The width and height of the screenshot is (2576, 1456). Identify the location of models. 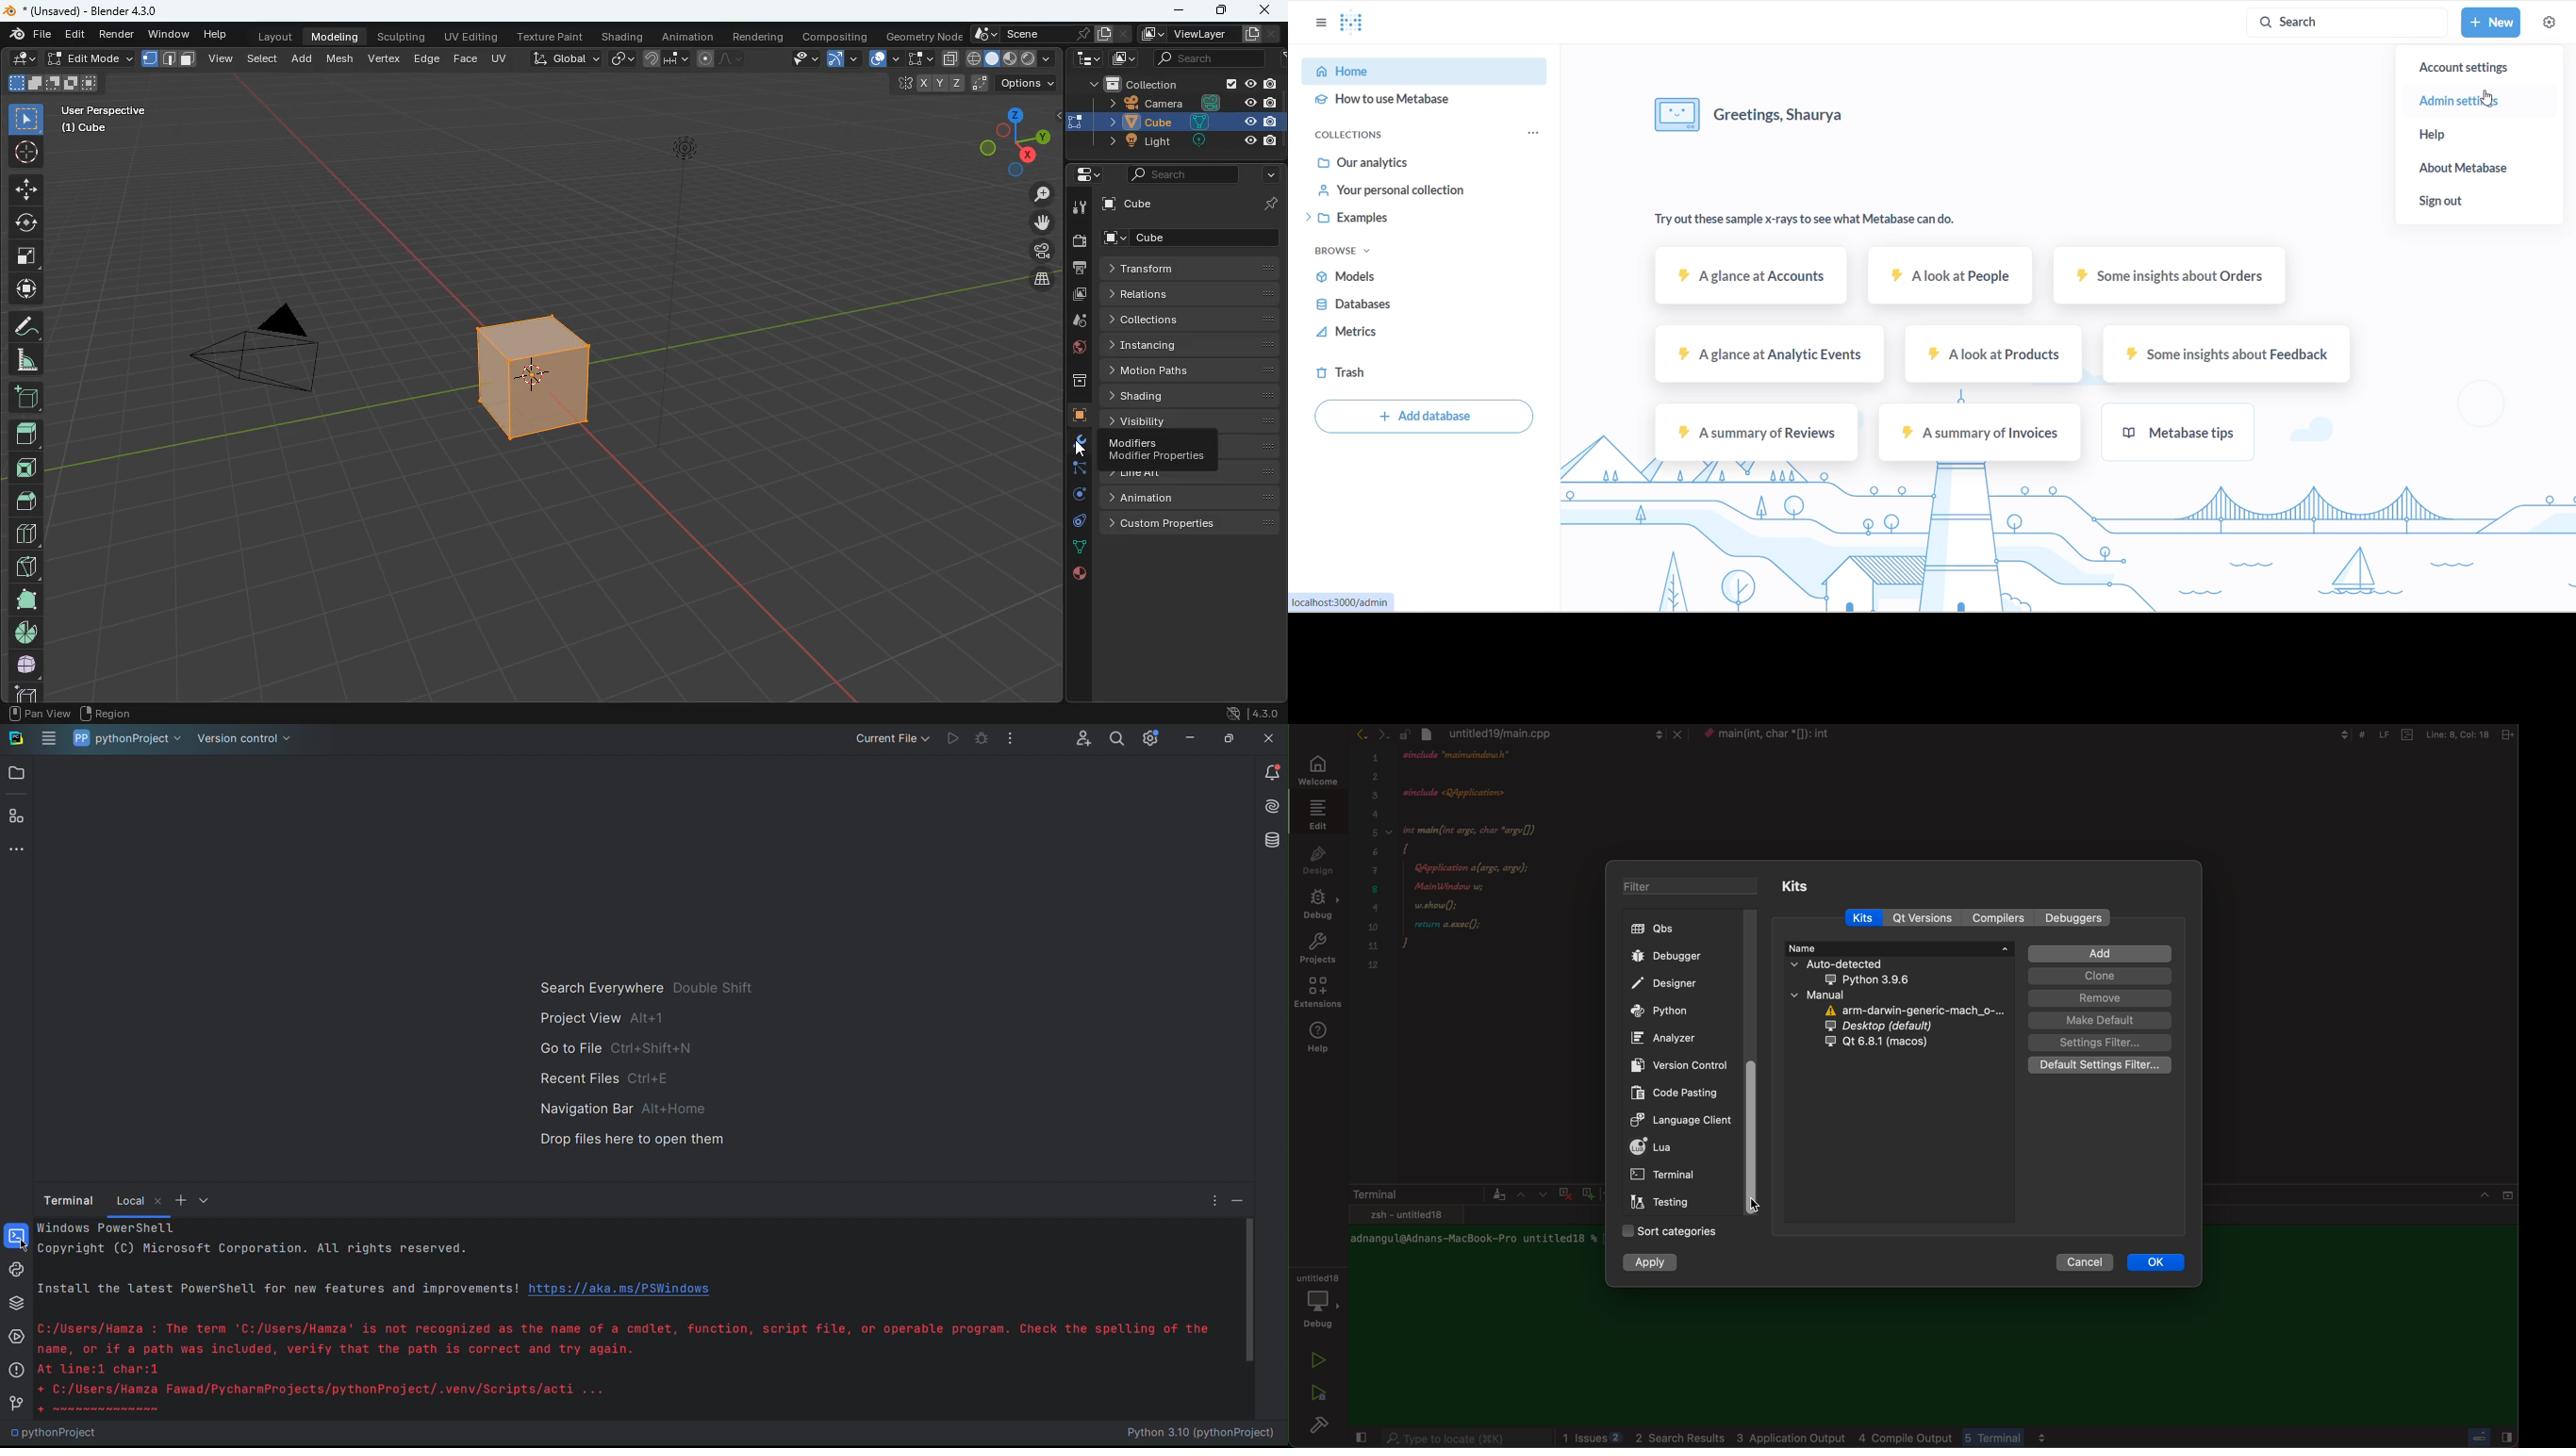
(1392, 276).